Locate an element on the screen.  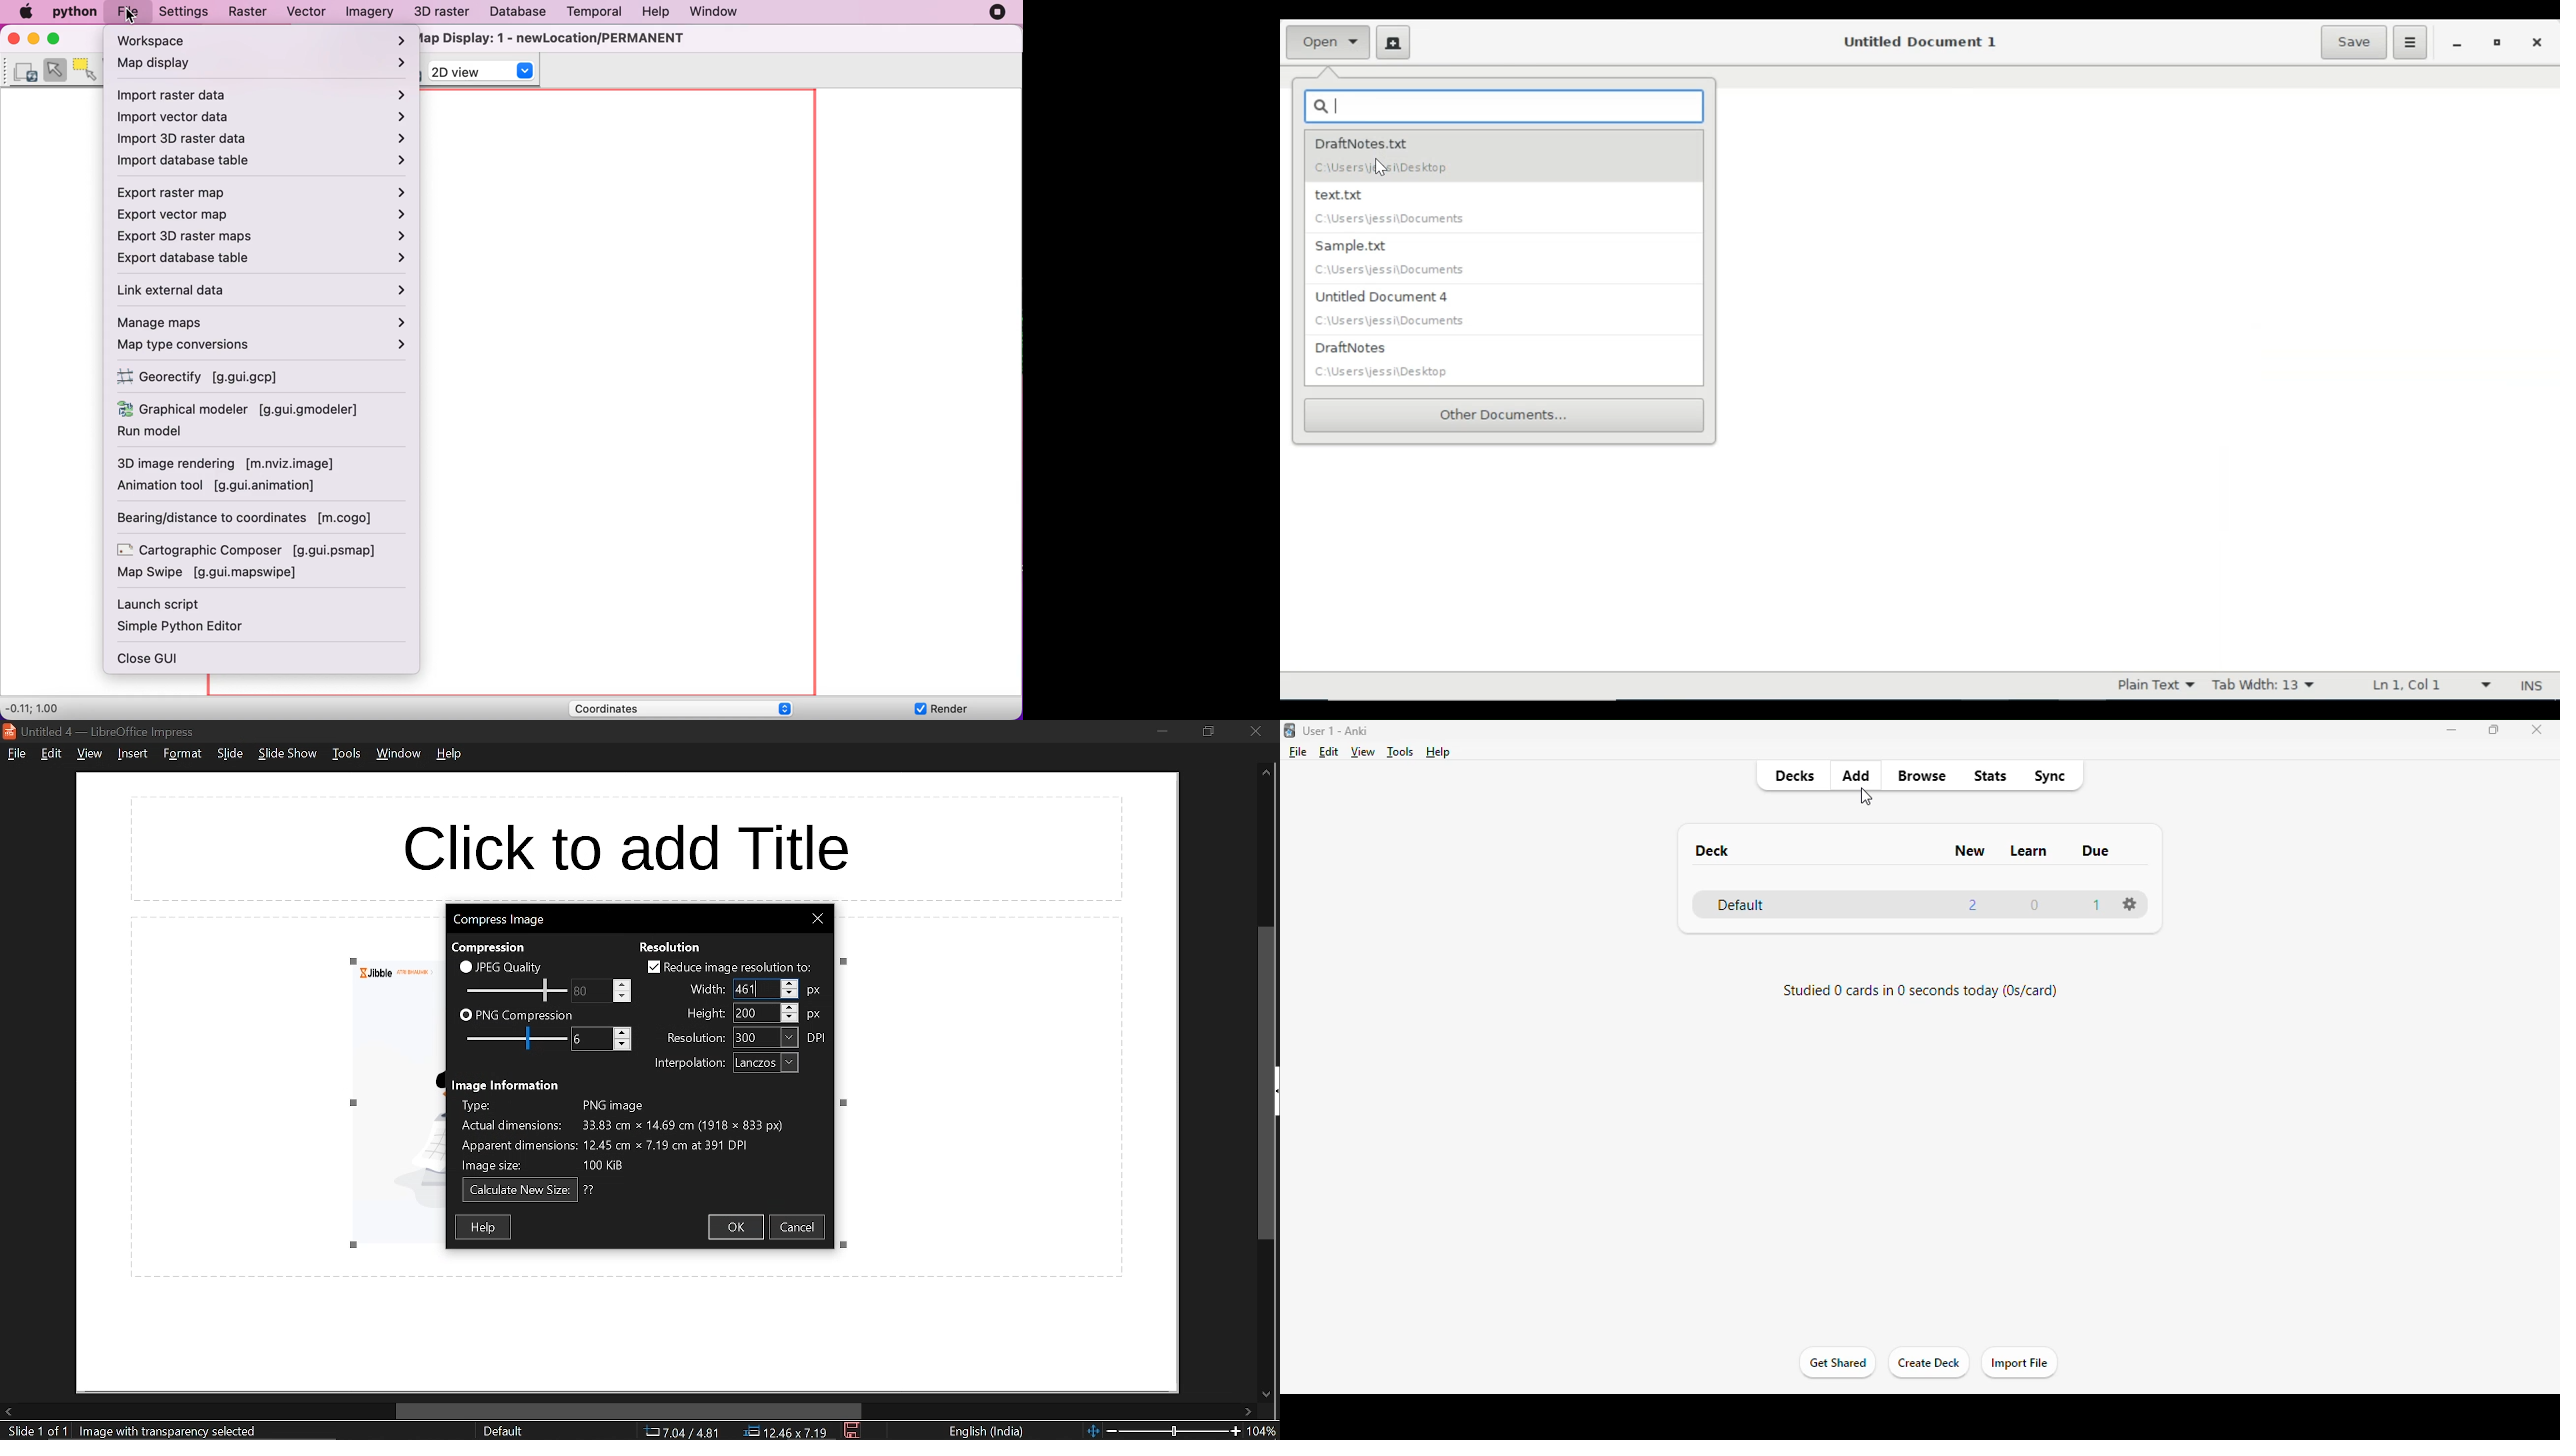
User 1 - Anki is located at coordinates (1337, 730).